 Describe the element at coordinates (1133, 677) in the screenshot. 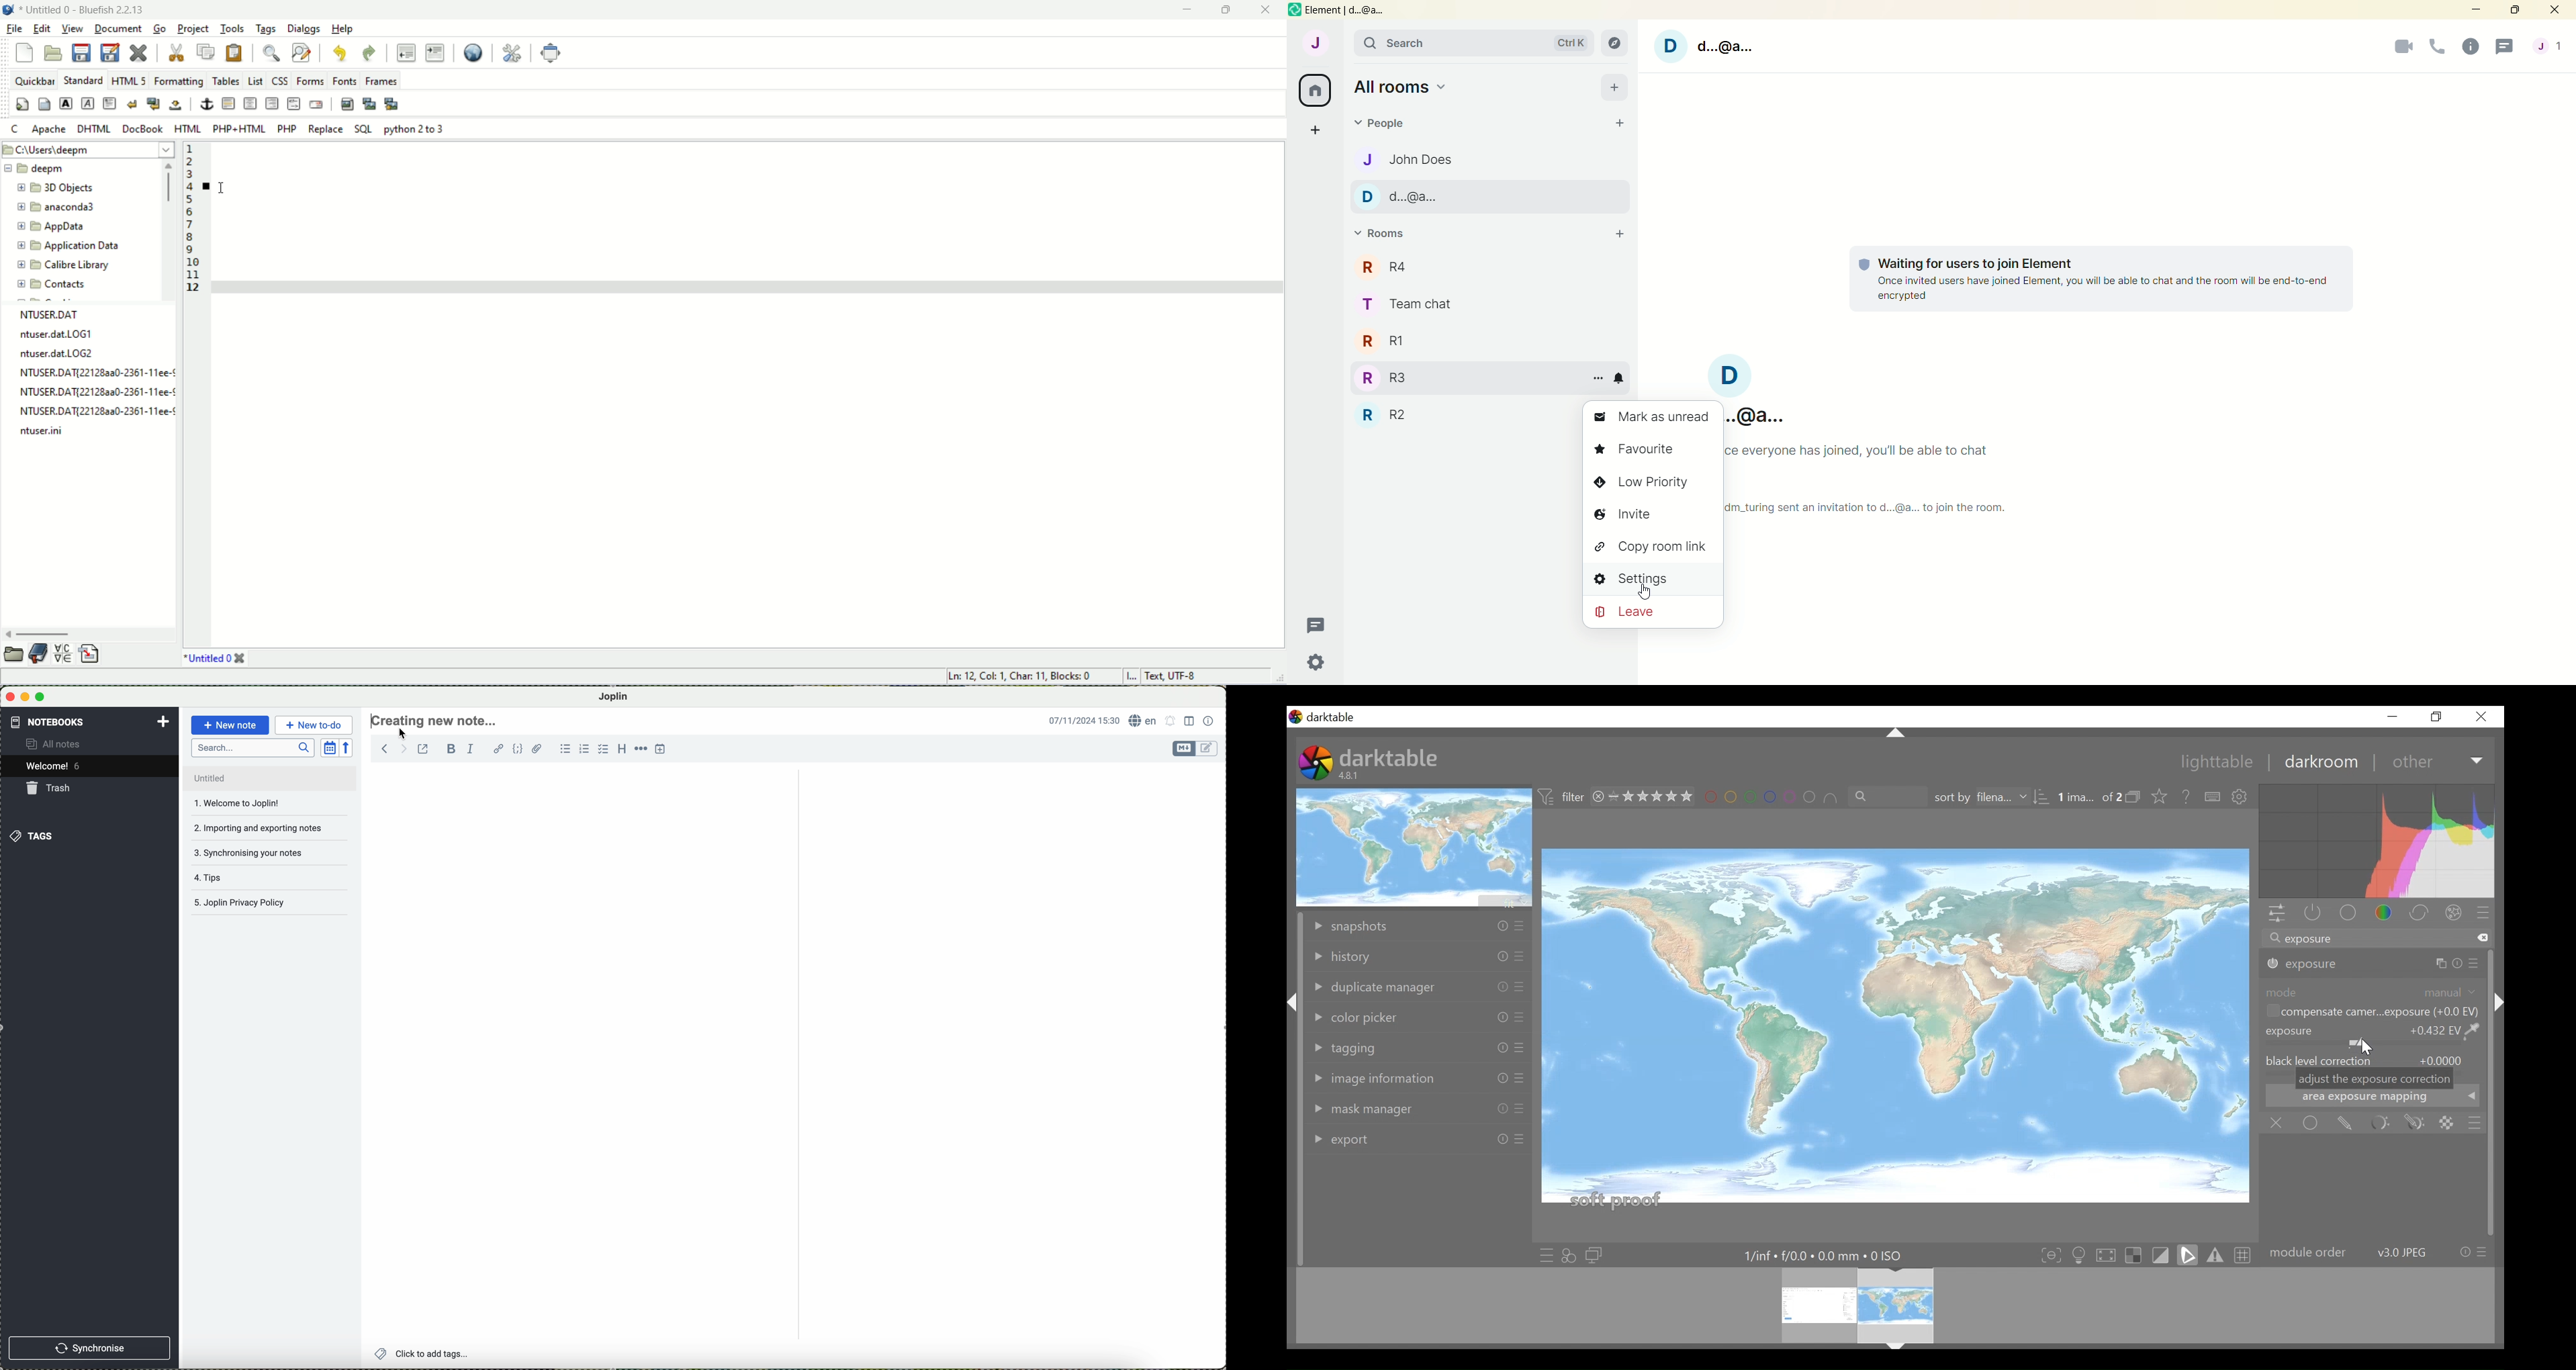

I see `I` at that location.